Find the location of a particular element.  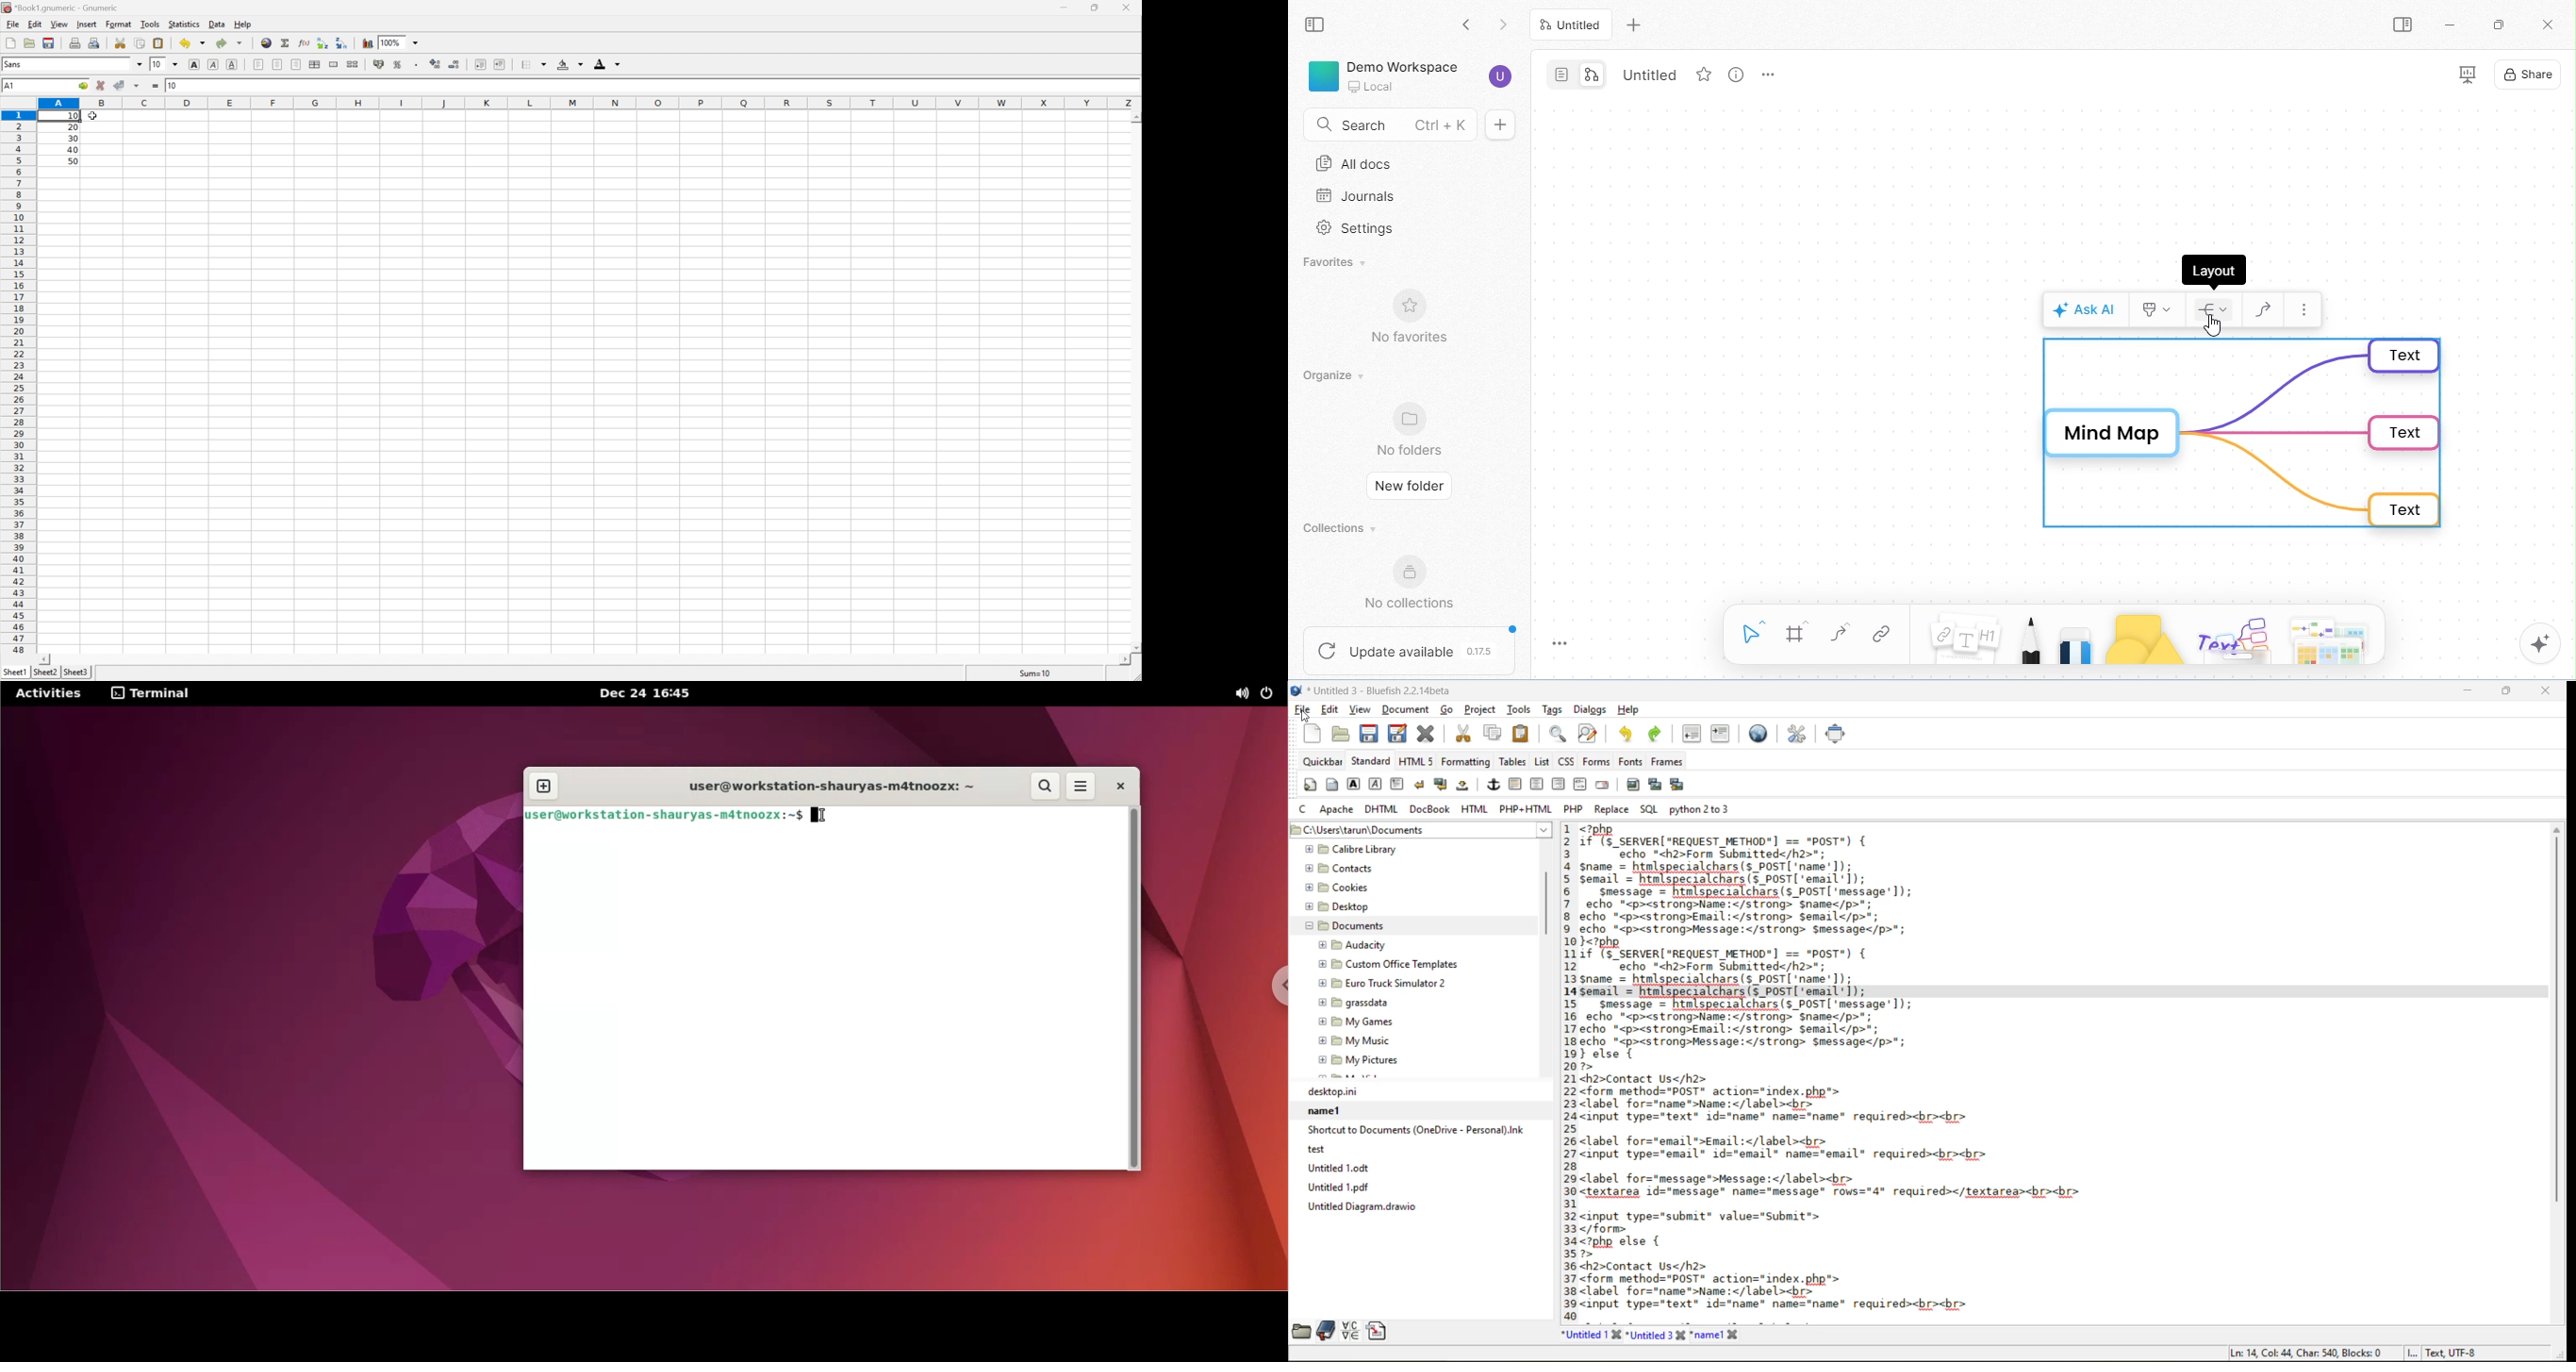

Accept changes in multiple cells is located at coordinates (138, 86).